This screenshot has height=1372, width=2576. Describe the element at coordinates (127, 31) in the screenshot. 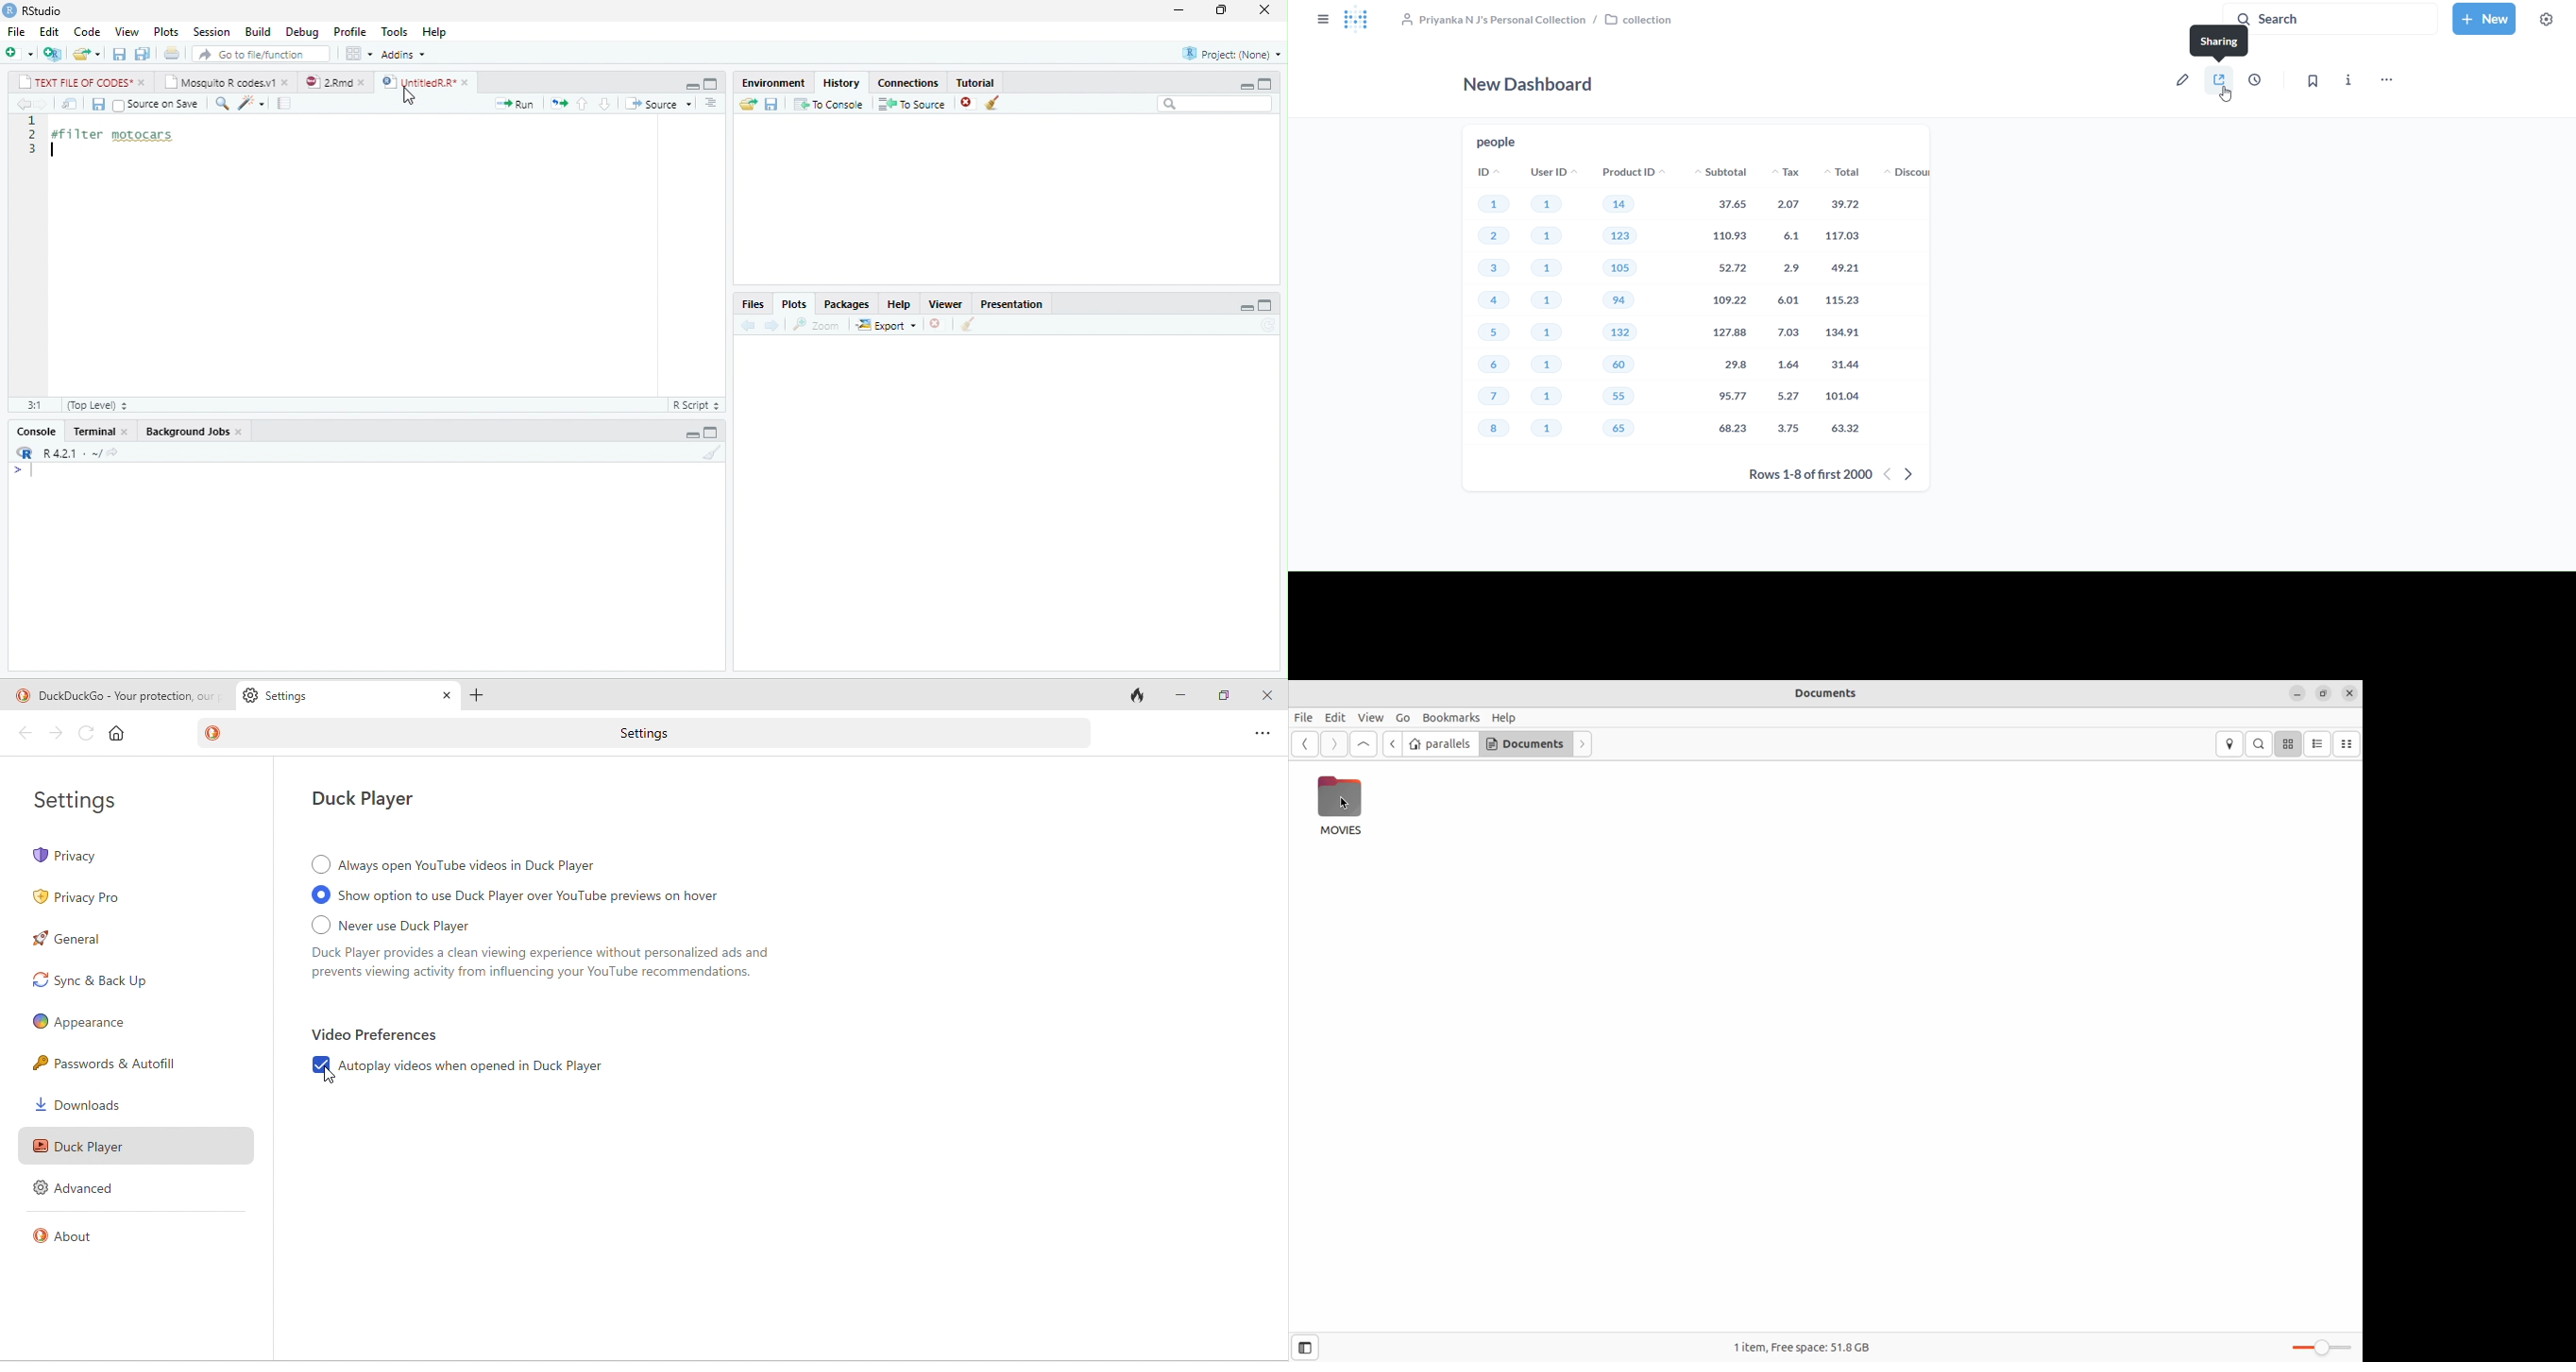

I see `View` at that location.